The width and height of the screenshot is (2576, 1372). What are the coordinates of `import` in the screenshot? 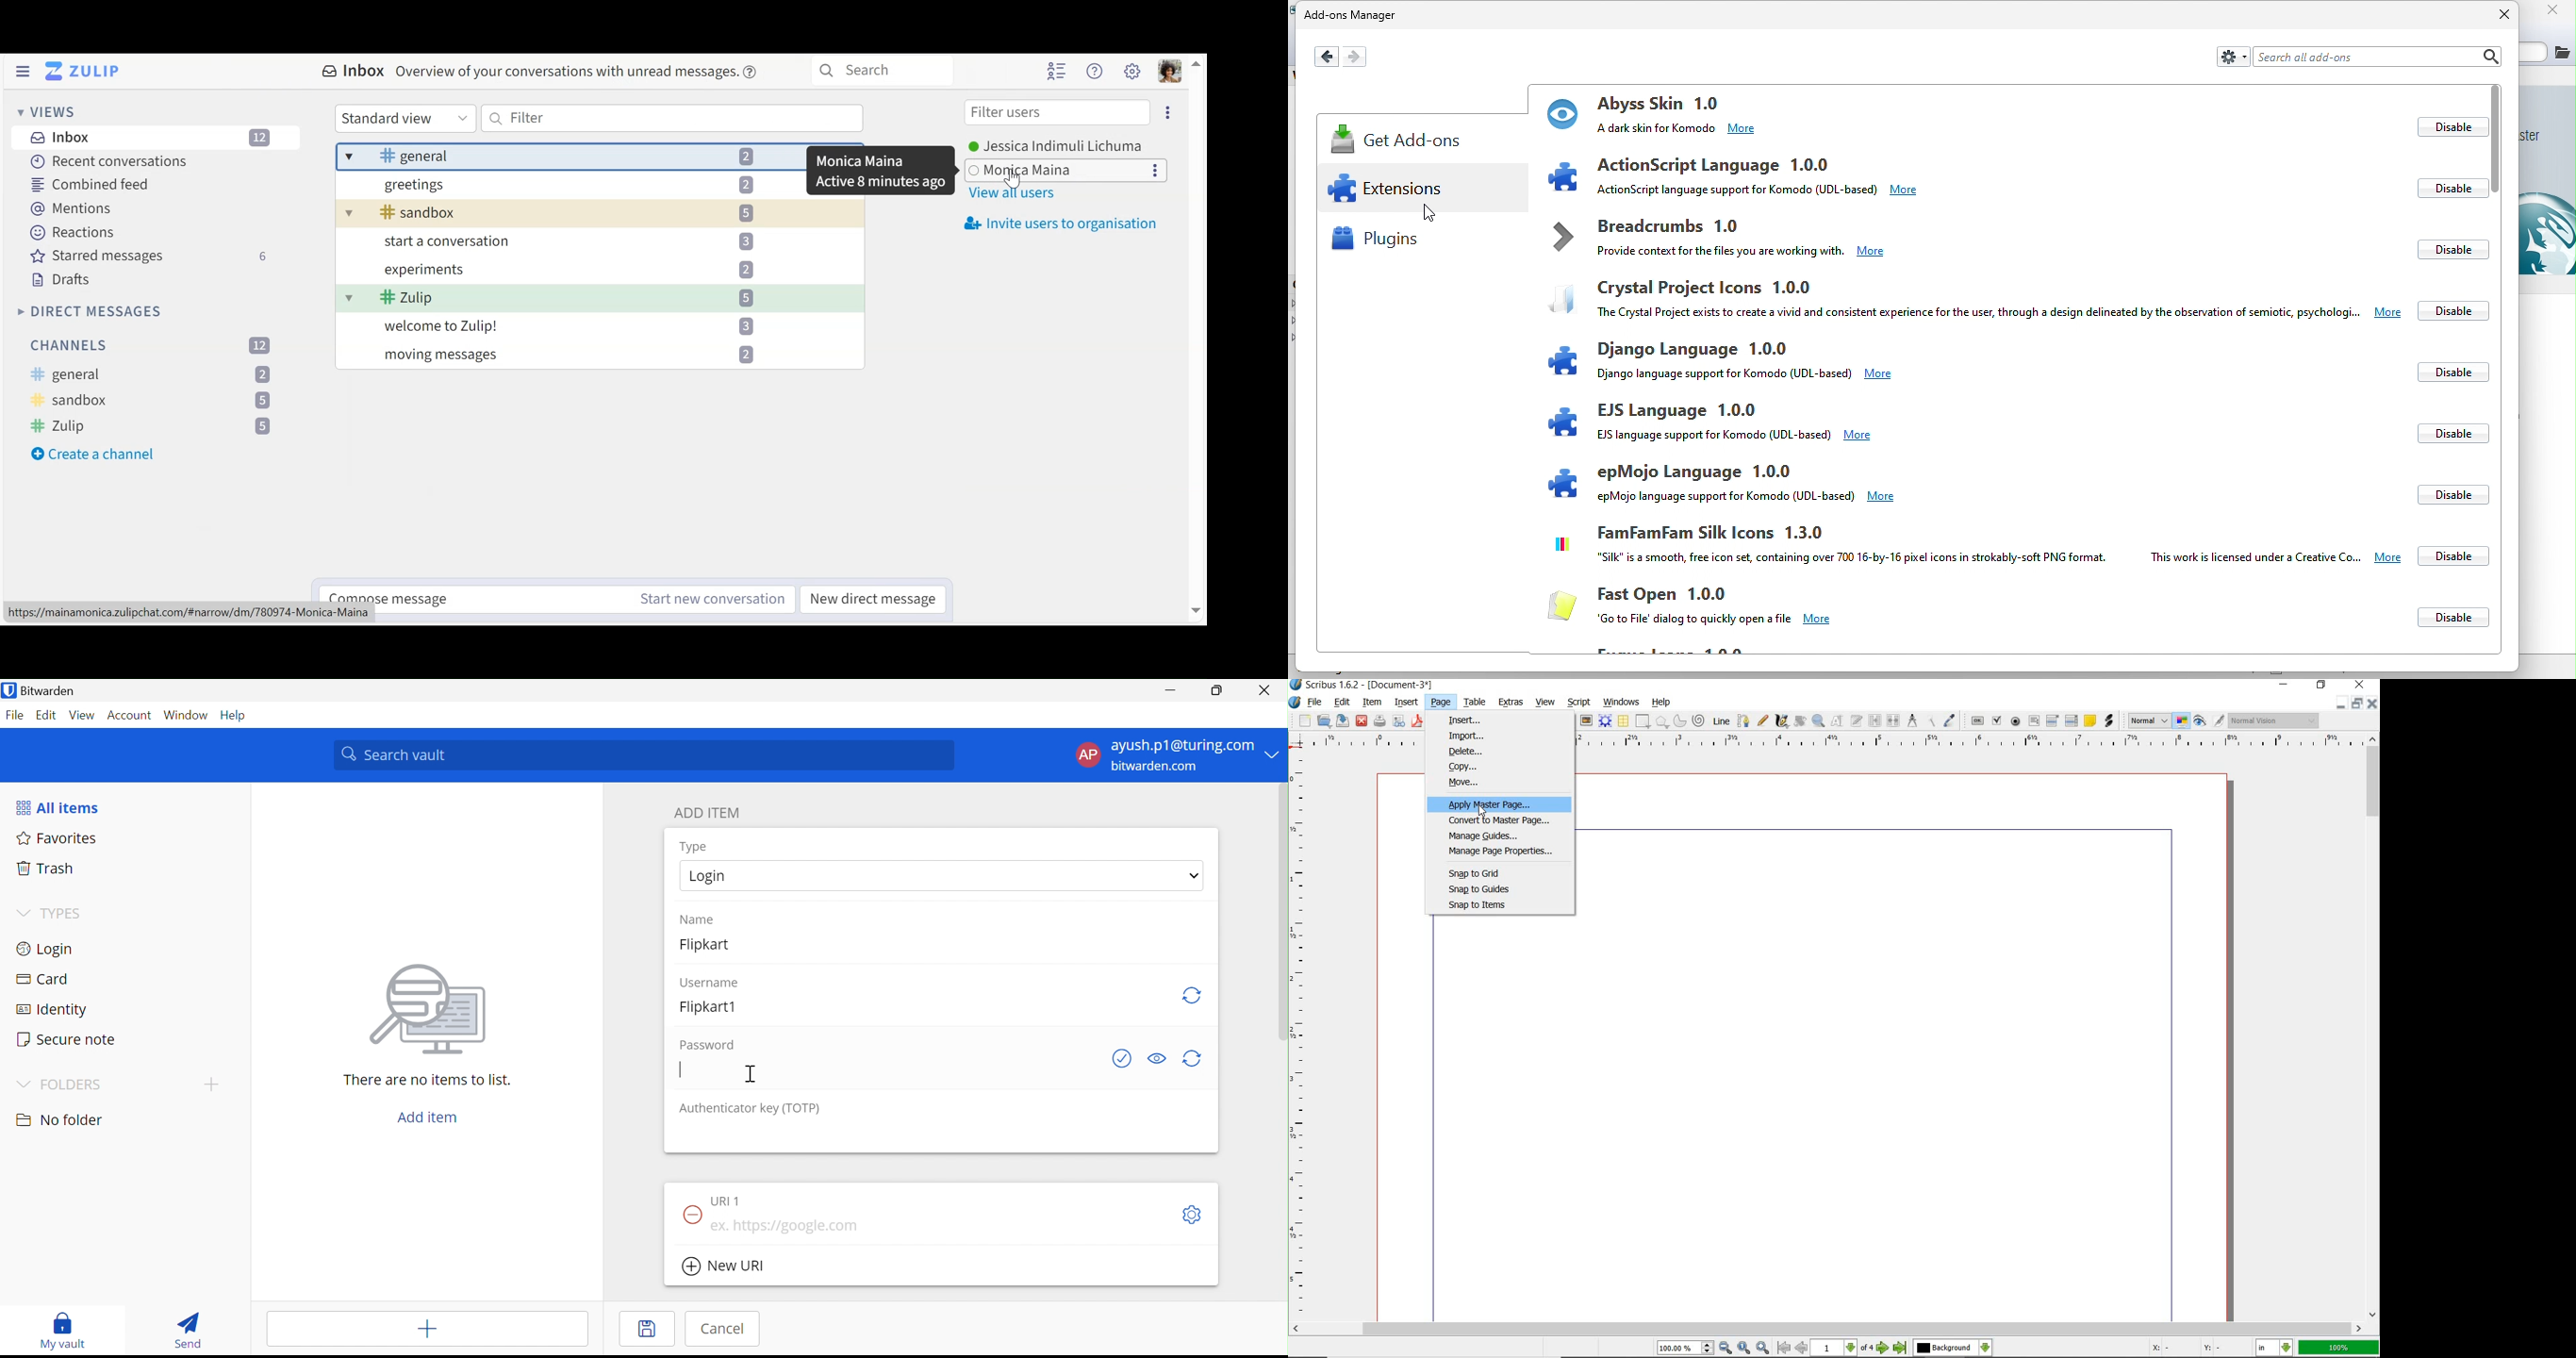 It's located at (1468, 736).